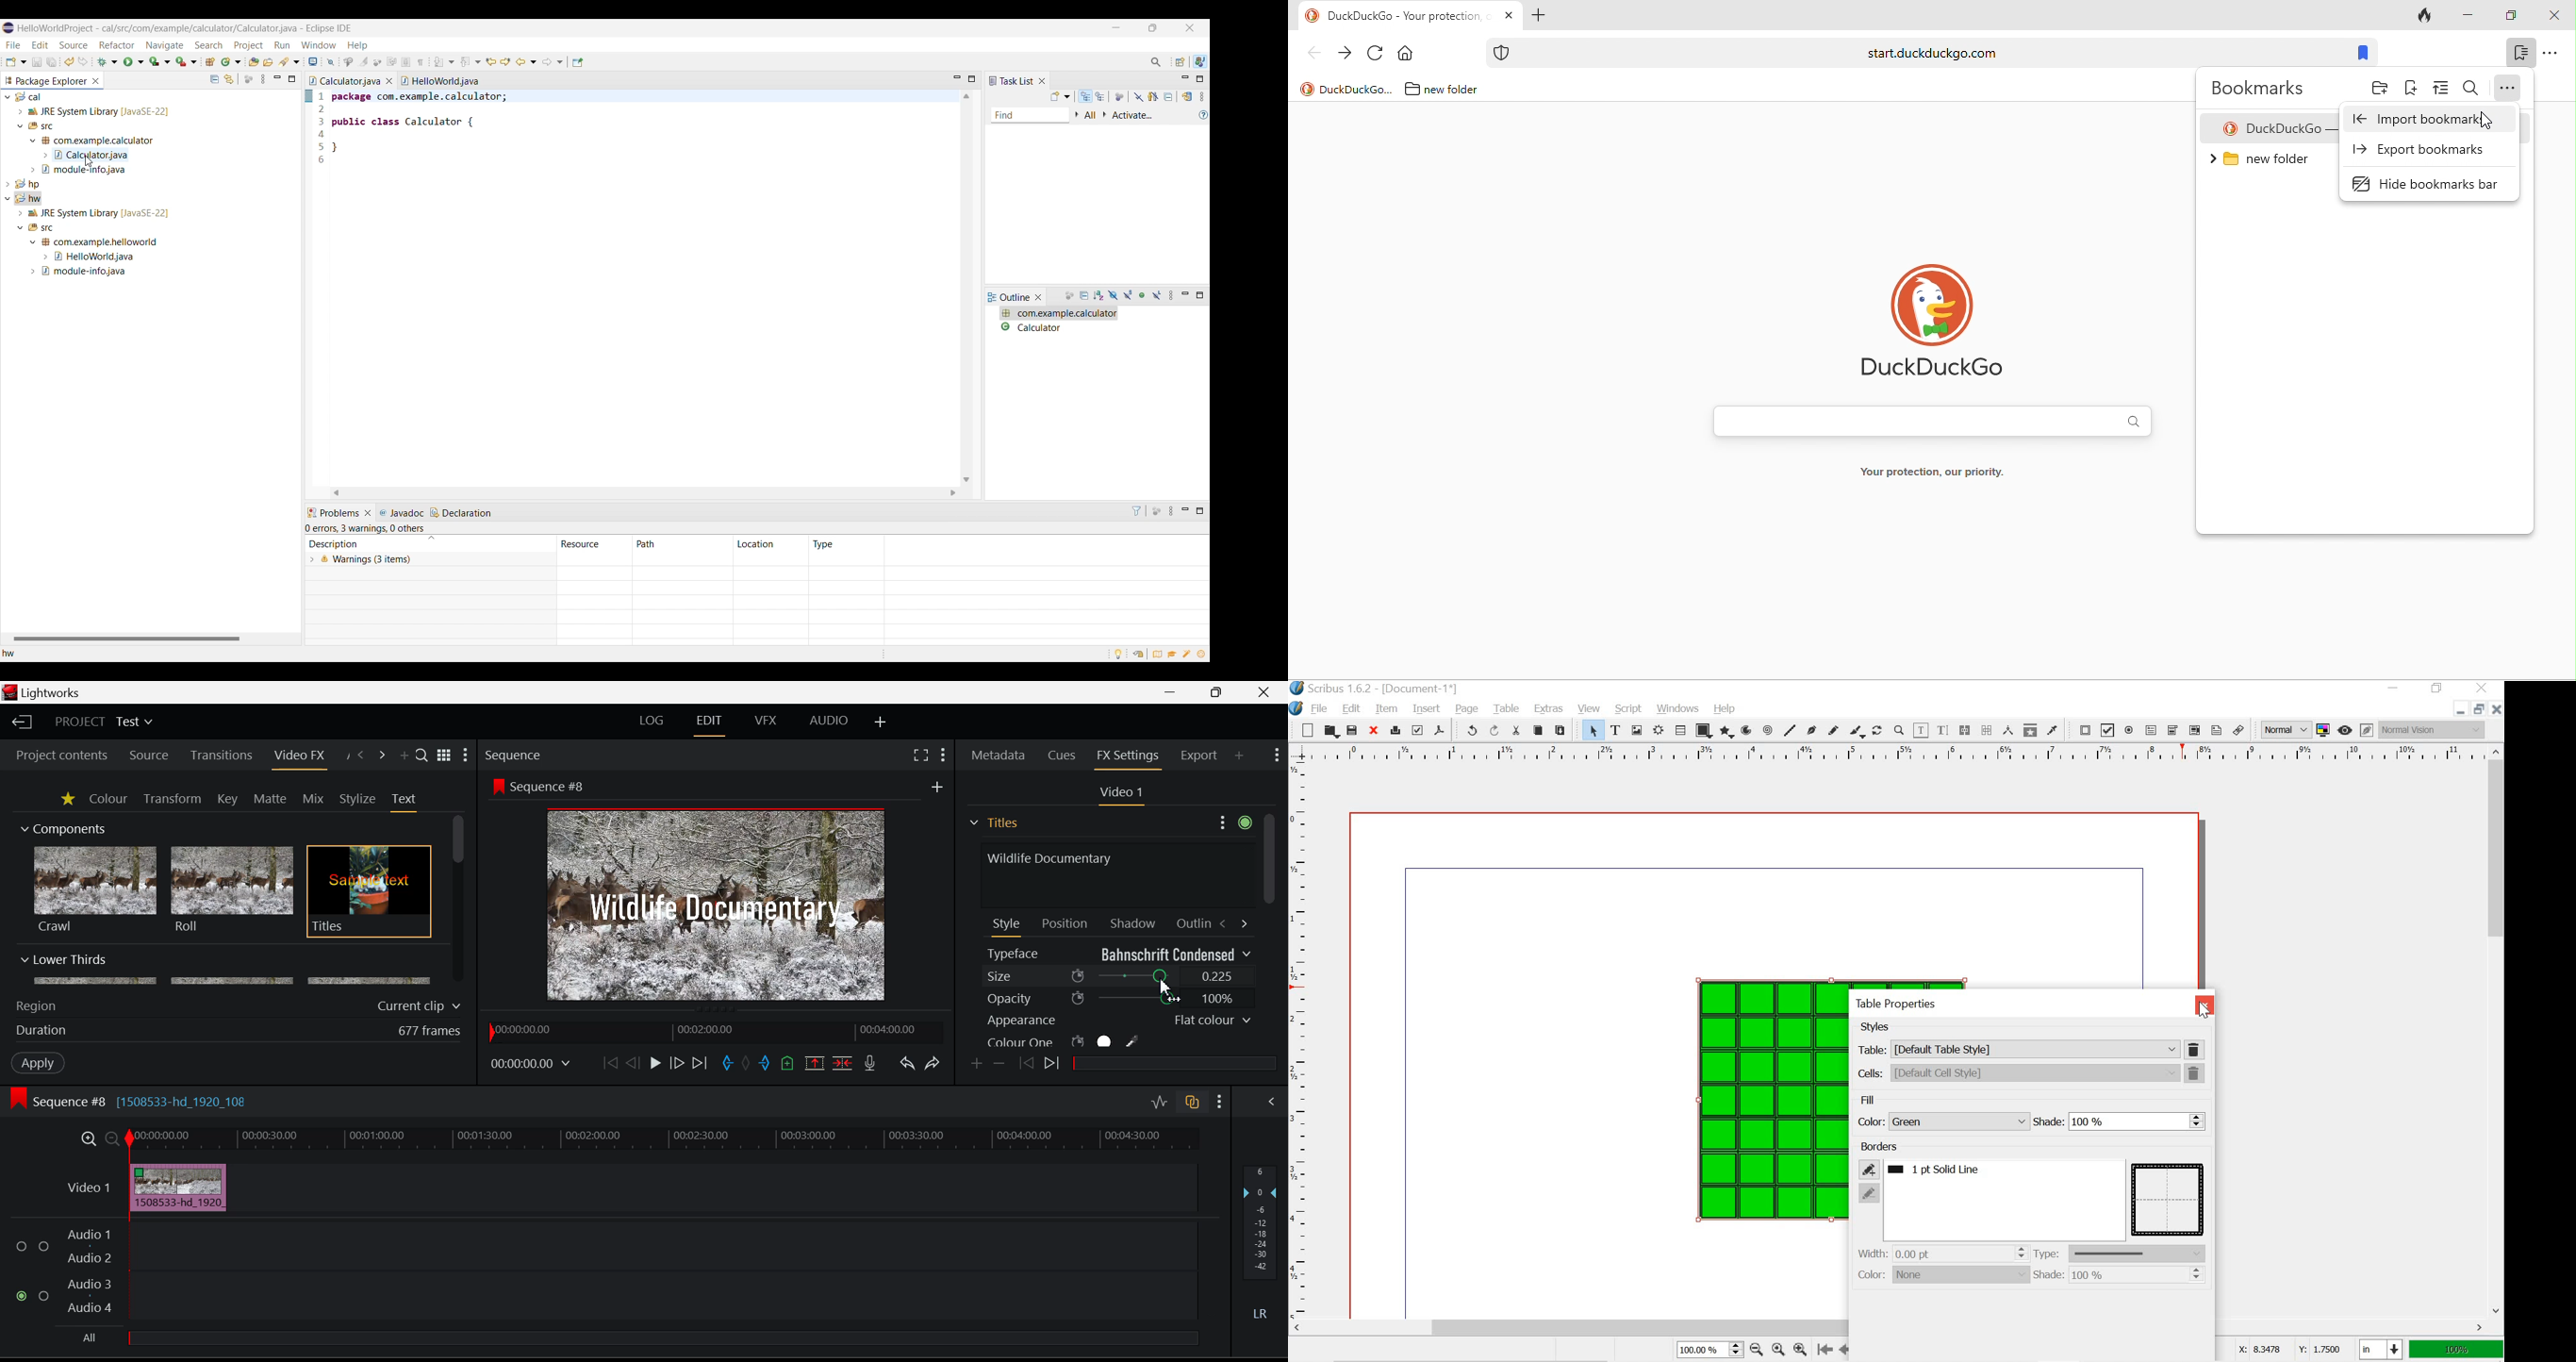 Image resolution: width=2576 pixels, height=1372 pixels. Describe the element at coordinates (423, 754) in the screenshot. I see `Search` at that location.